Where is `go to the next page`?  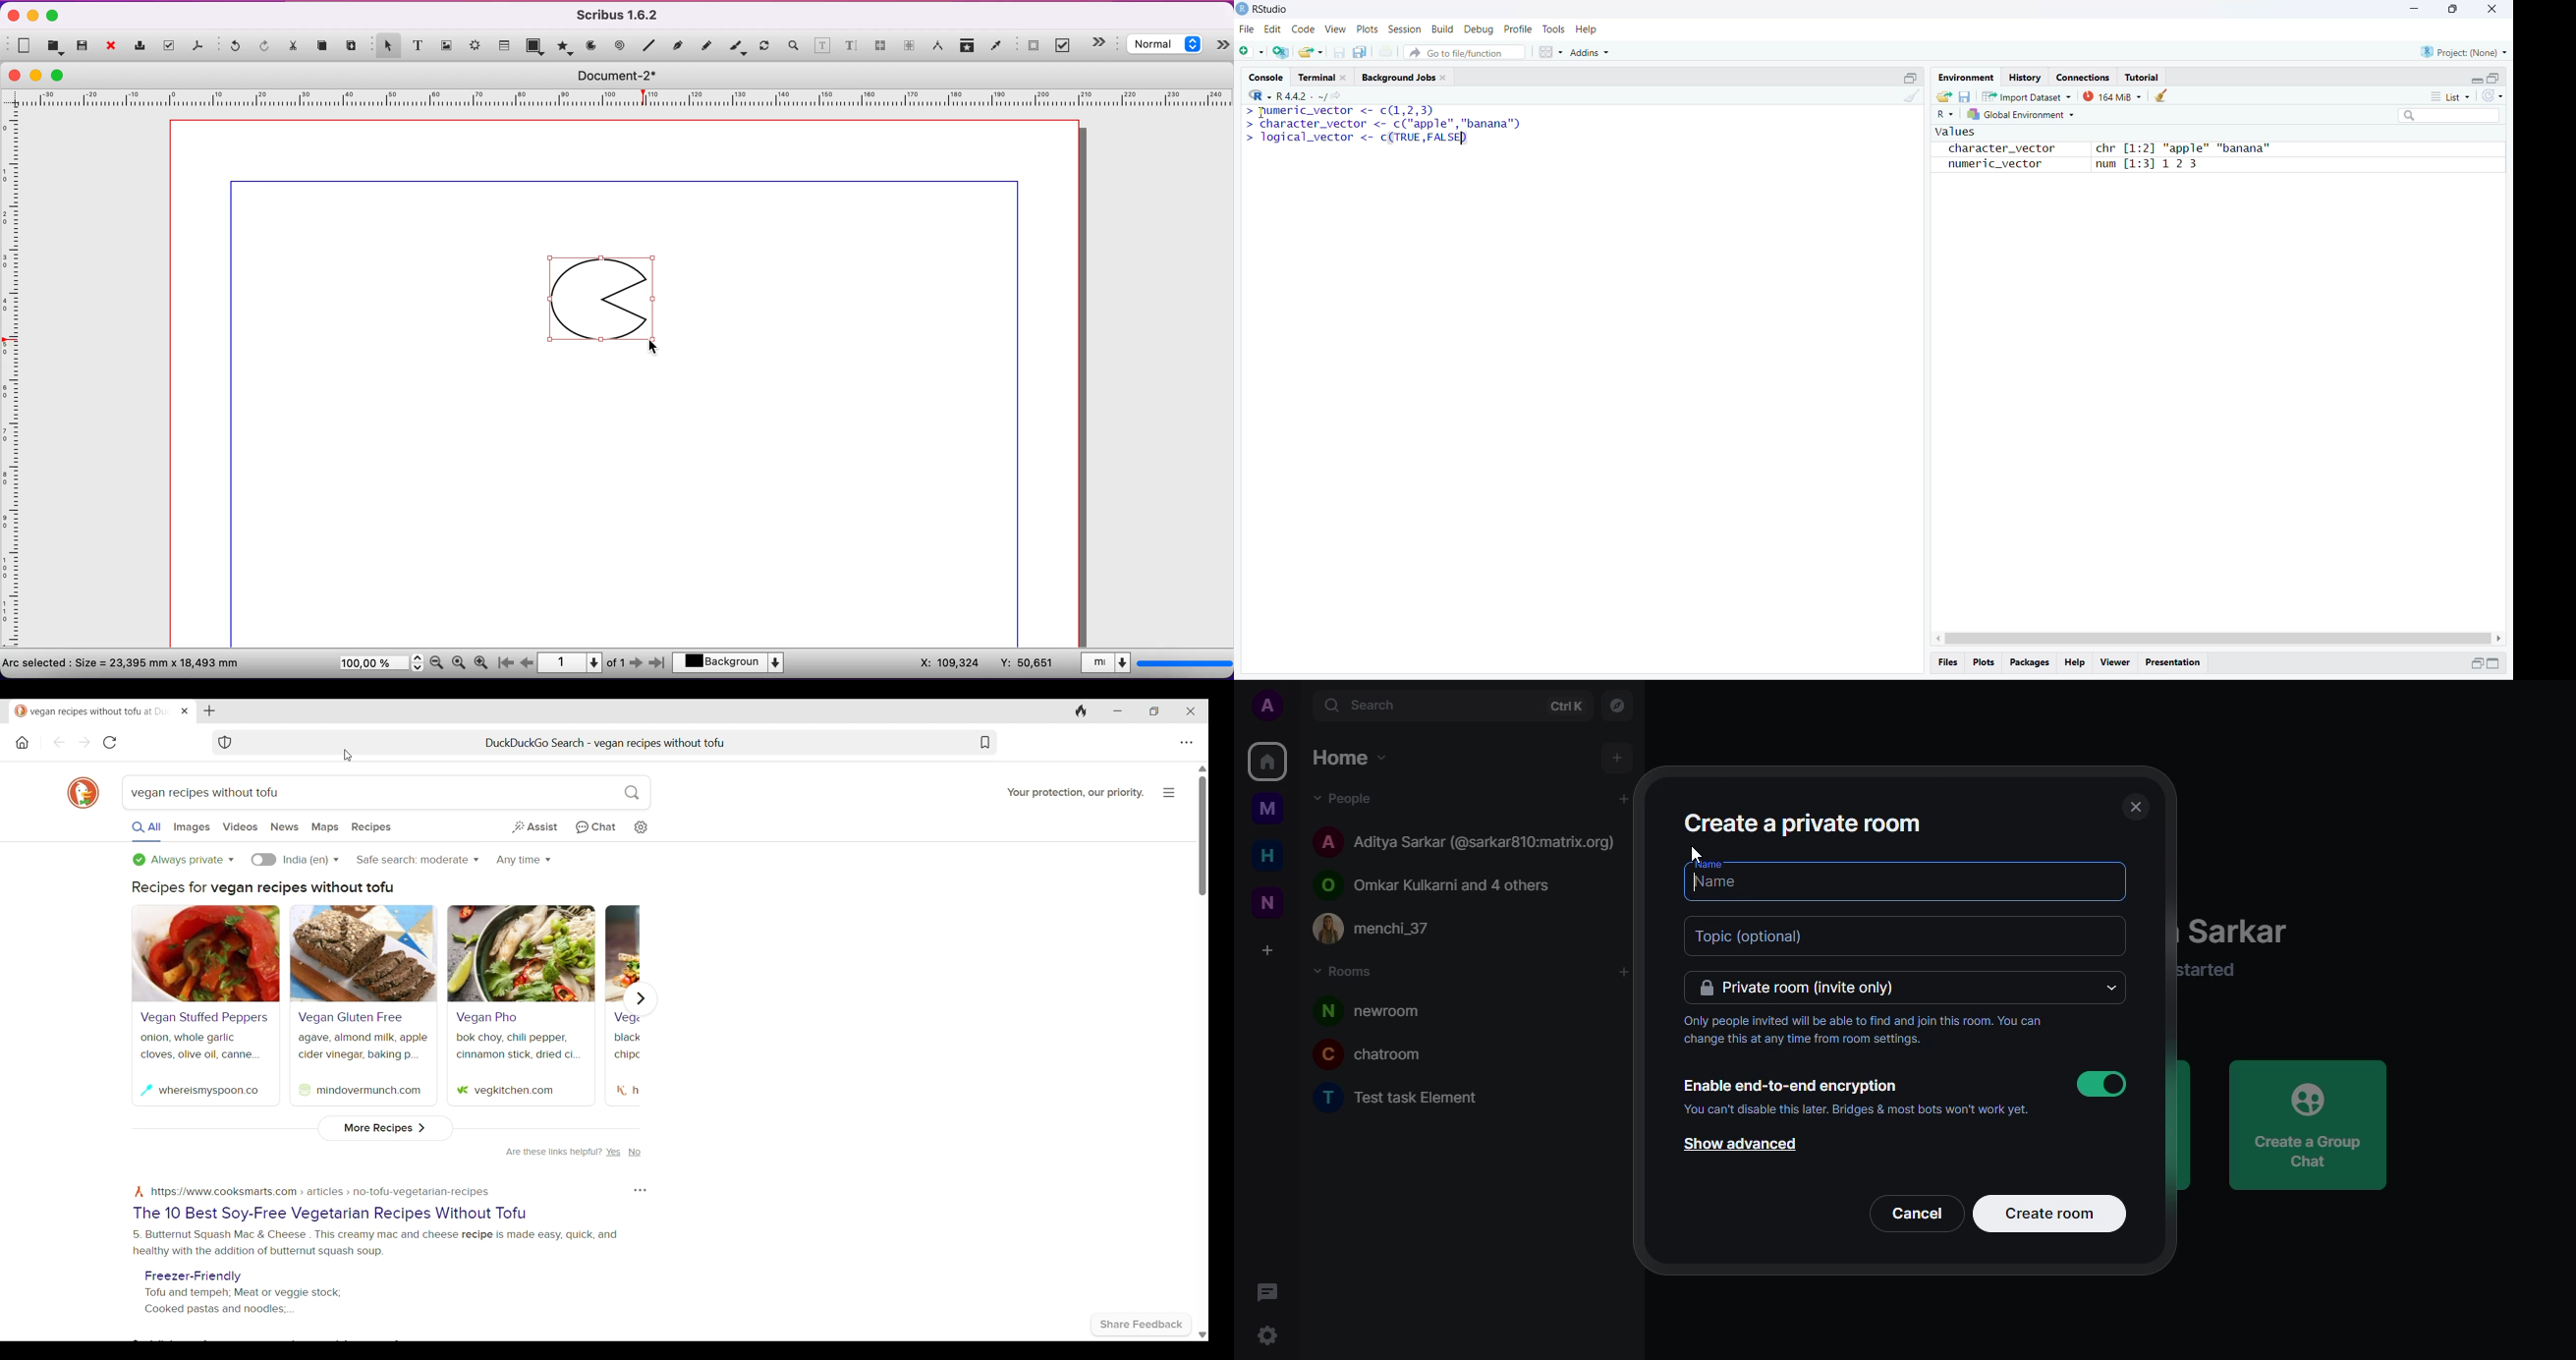 go to the next page is located at coordinates (637, 665).